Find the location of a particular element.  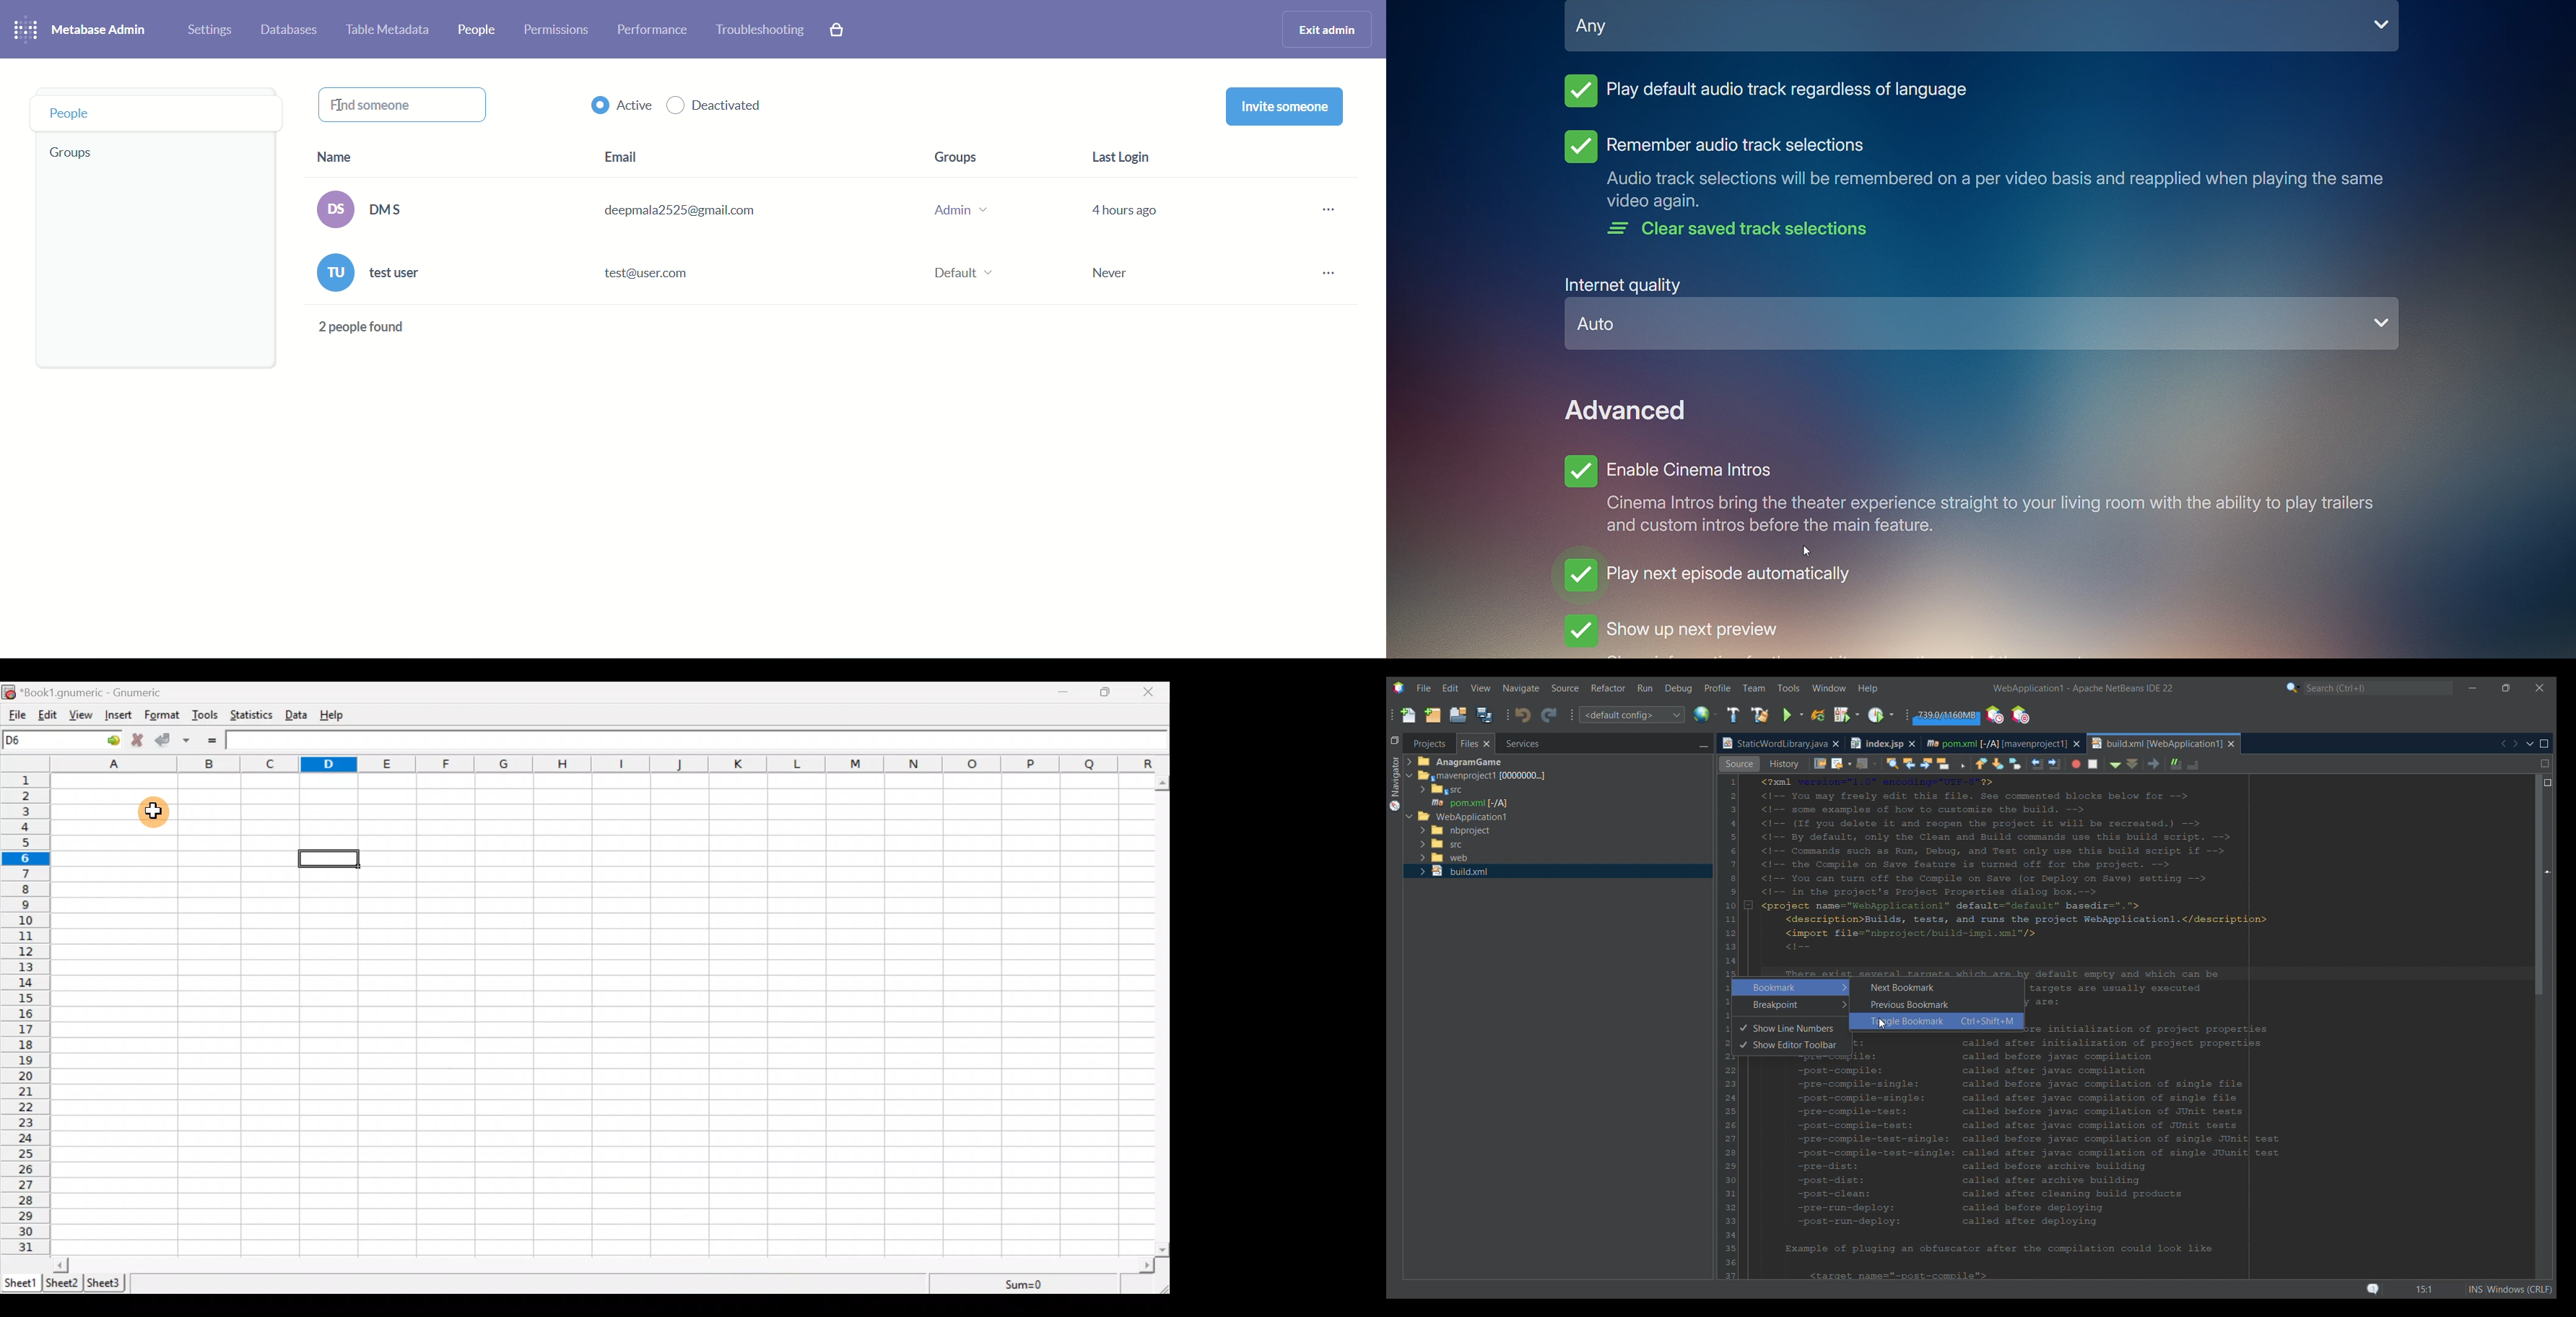

Edit is located at coordinates (46, 715).